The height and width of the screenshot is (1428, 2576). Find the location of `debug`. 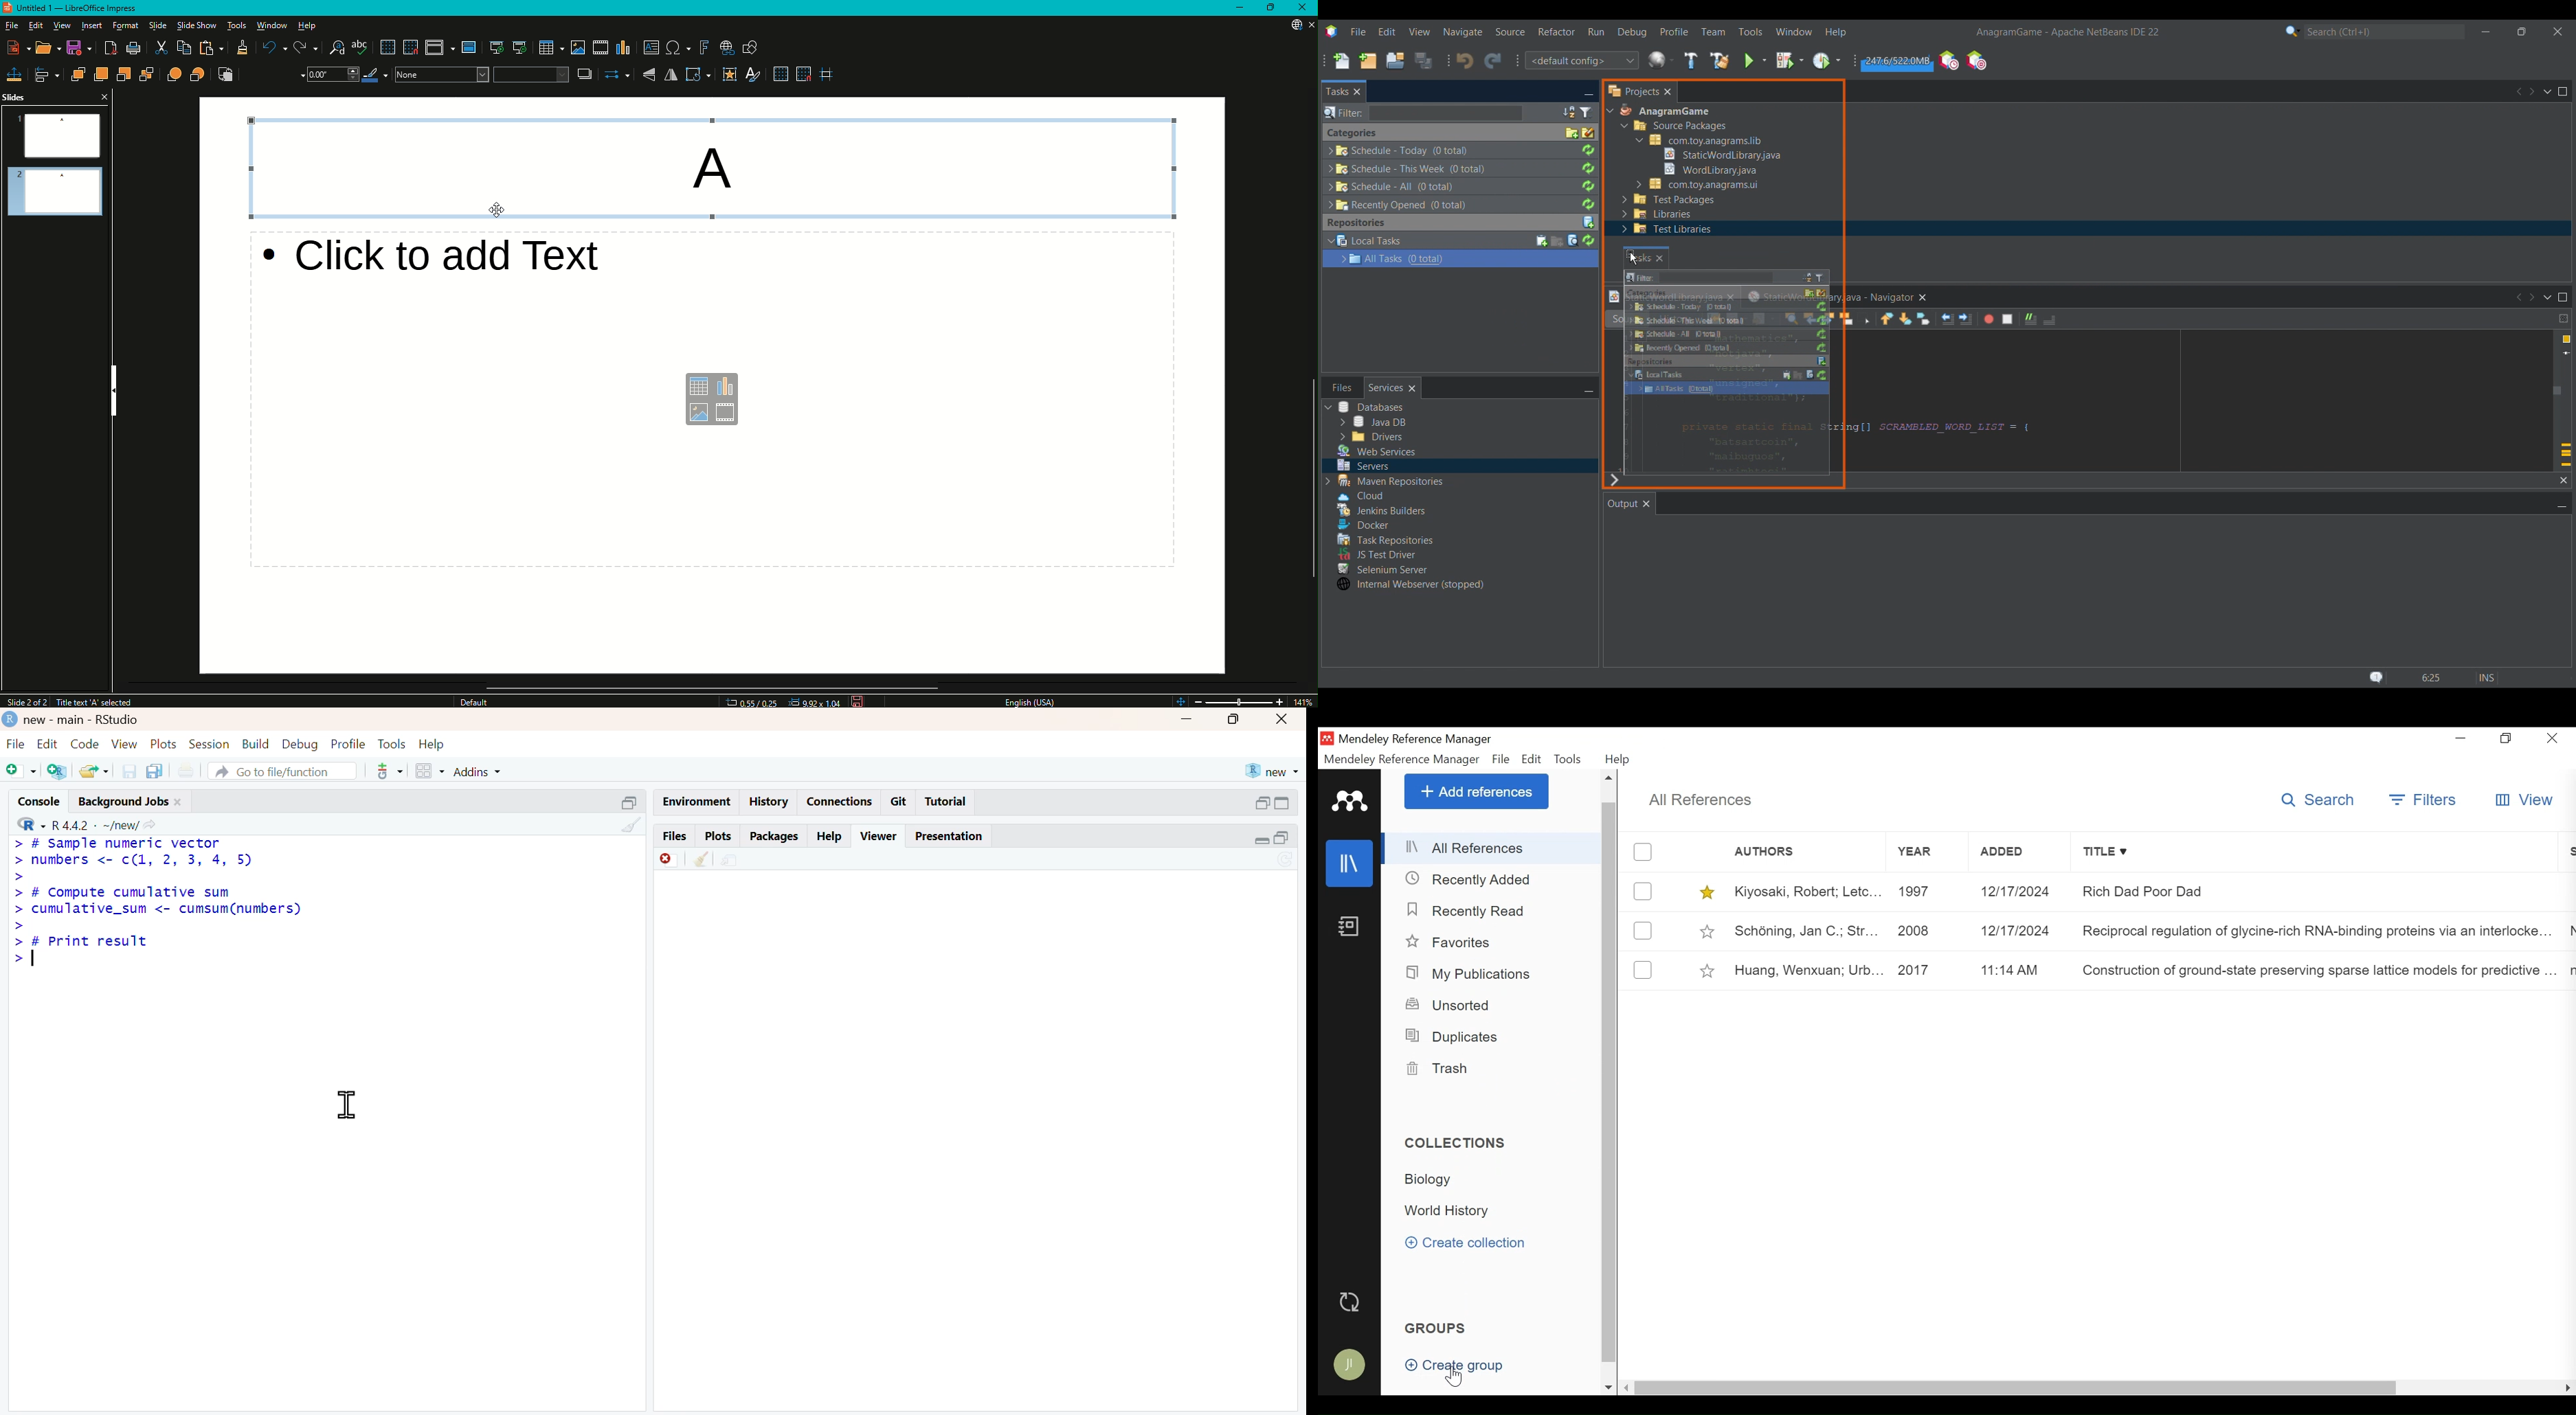

debug is located at coordinates (301, 744).